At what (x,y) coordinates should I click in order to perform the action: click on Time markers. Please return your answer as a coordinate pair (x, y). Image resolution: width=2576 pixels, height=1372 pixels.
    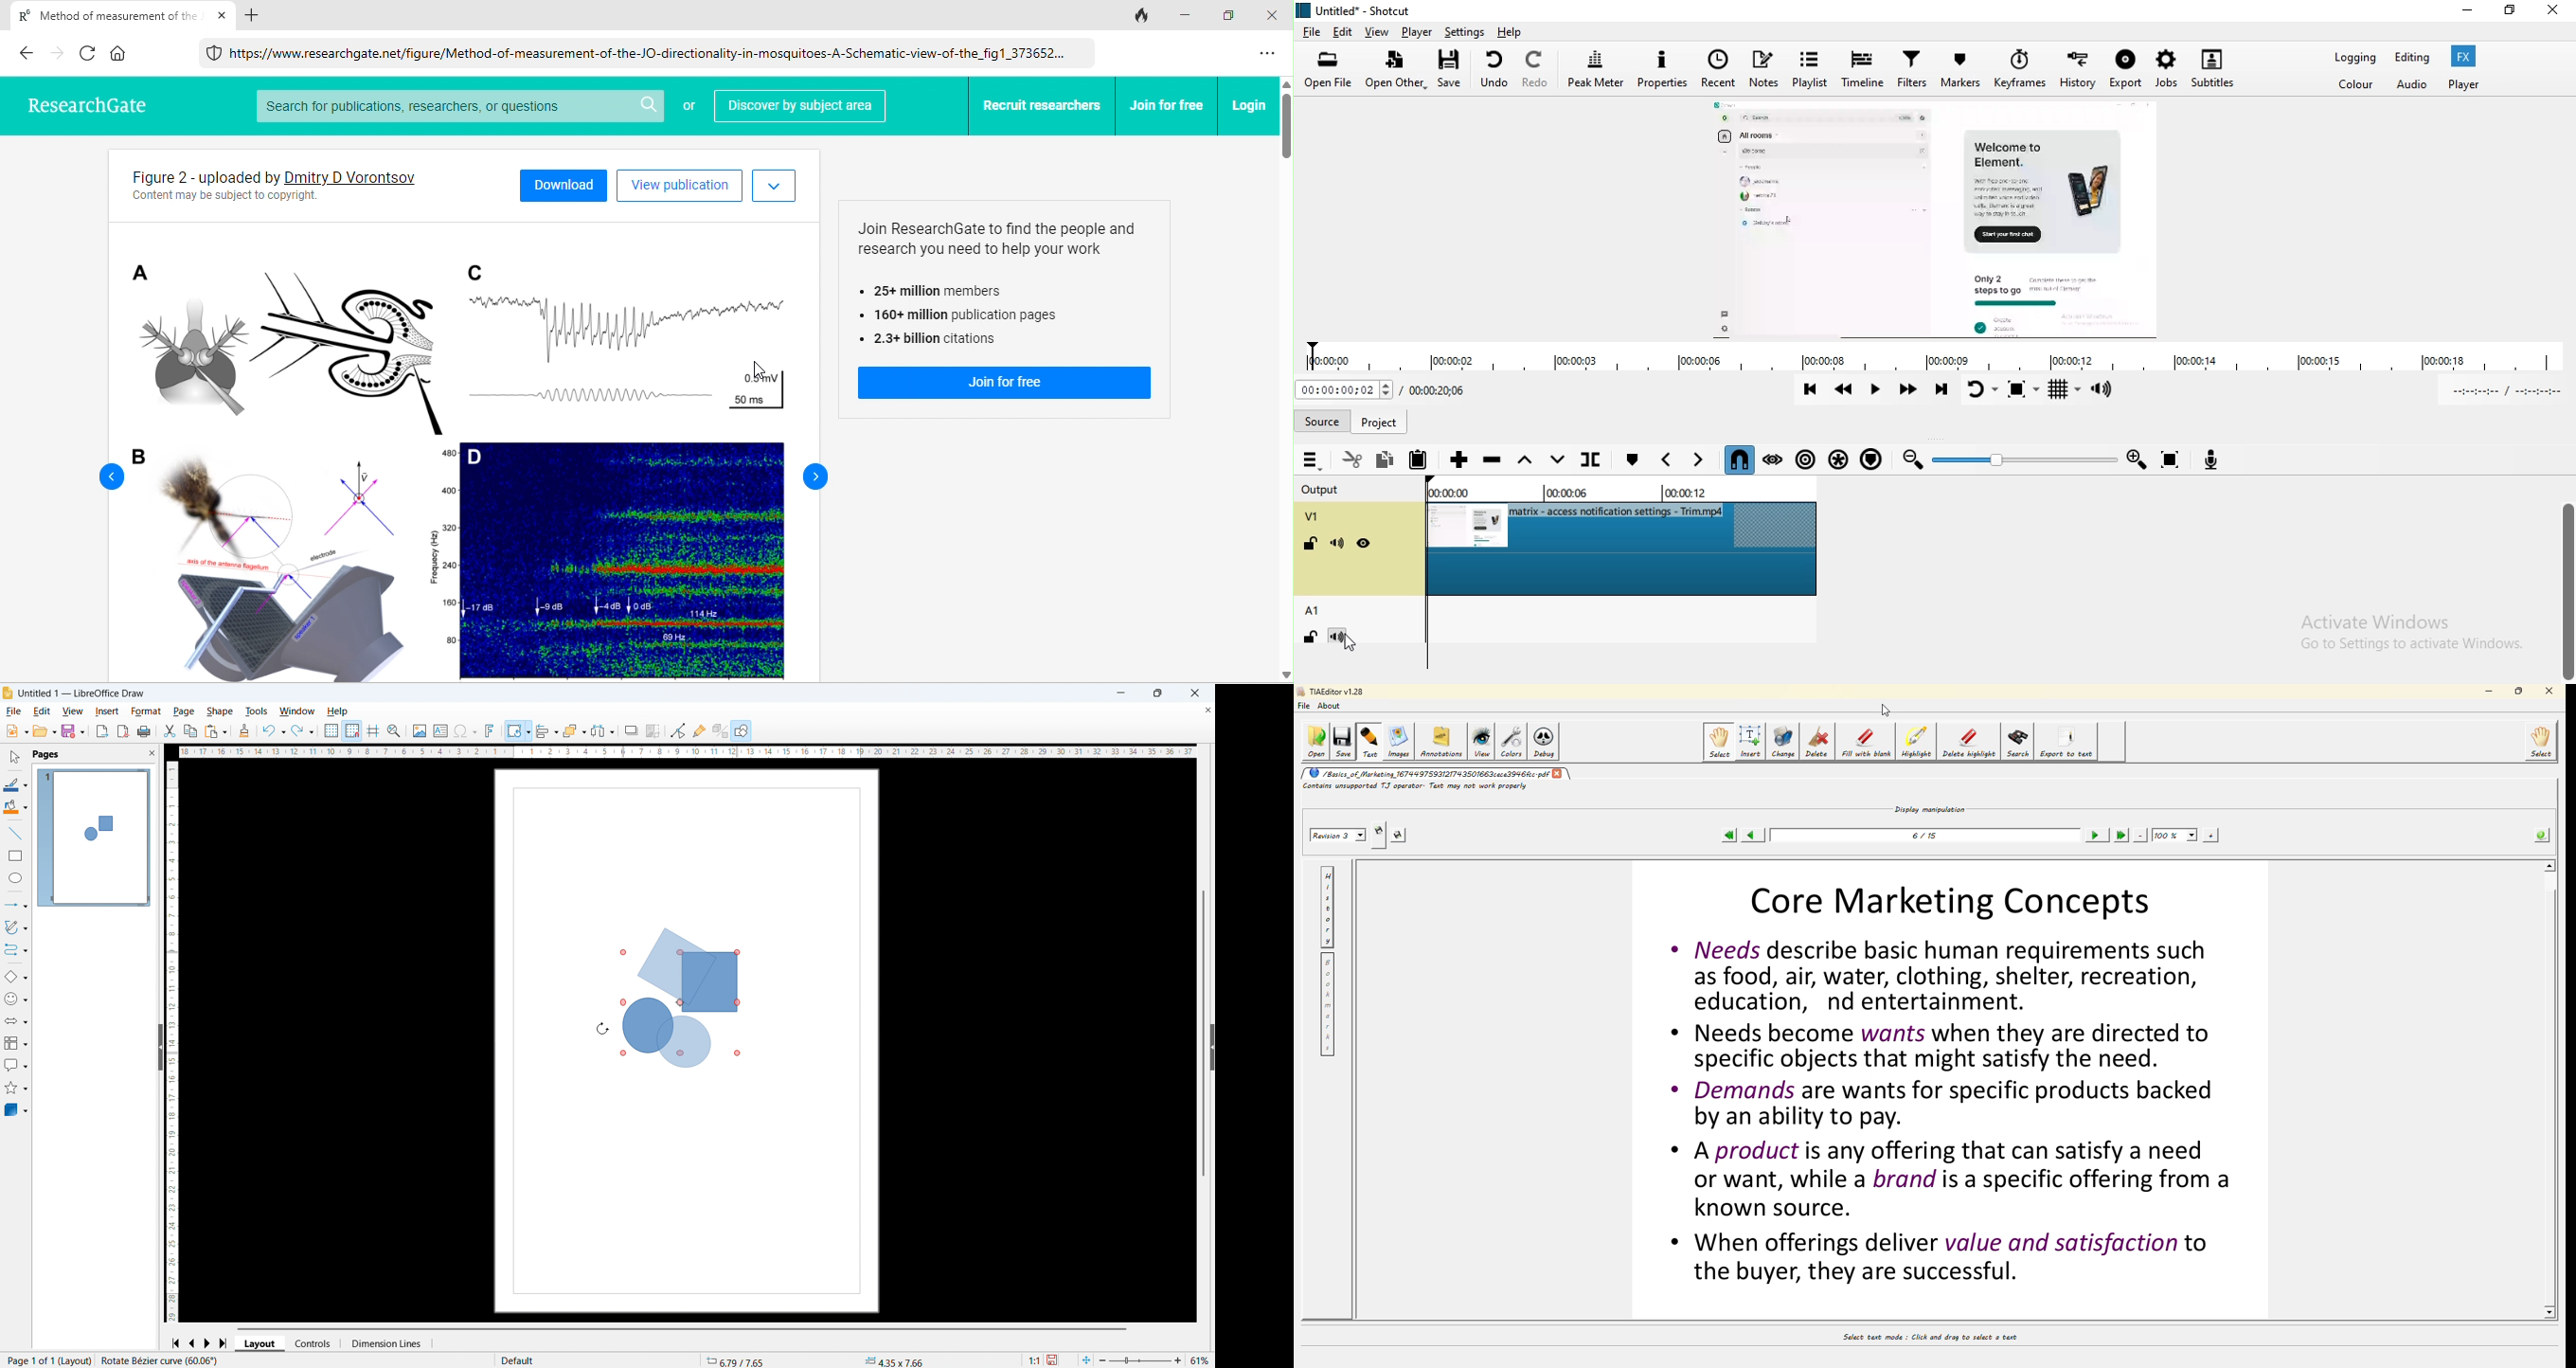
    Looking at the image, I should click on (1617, 493).